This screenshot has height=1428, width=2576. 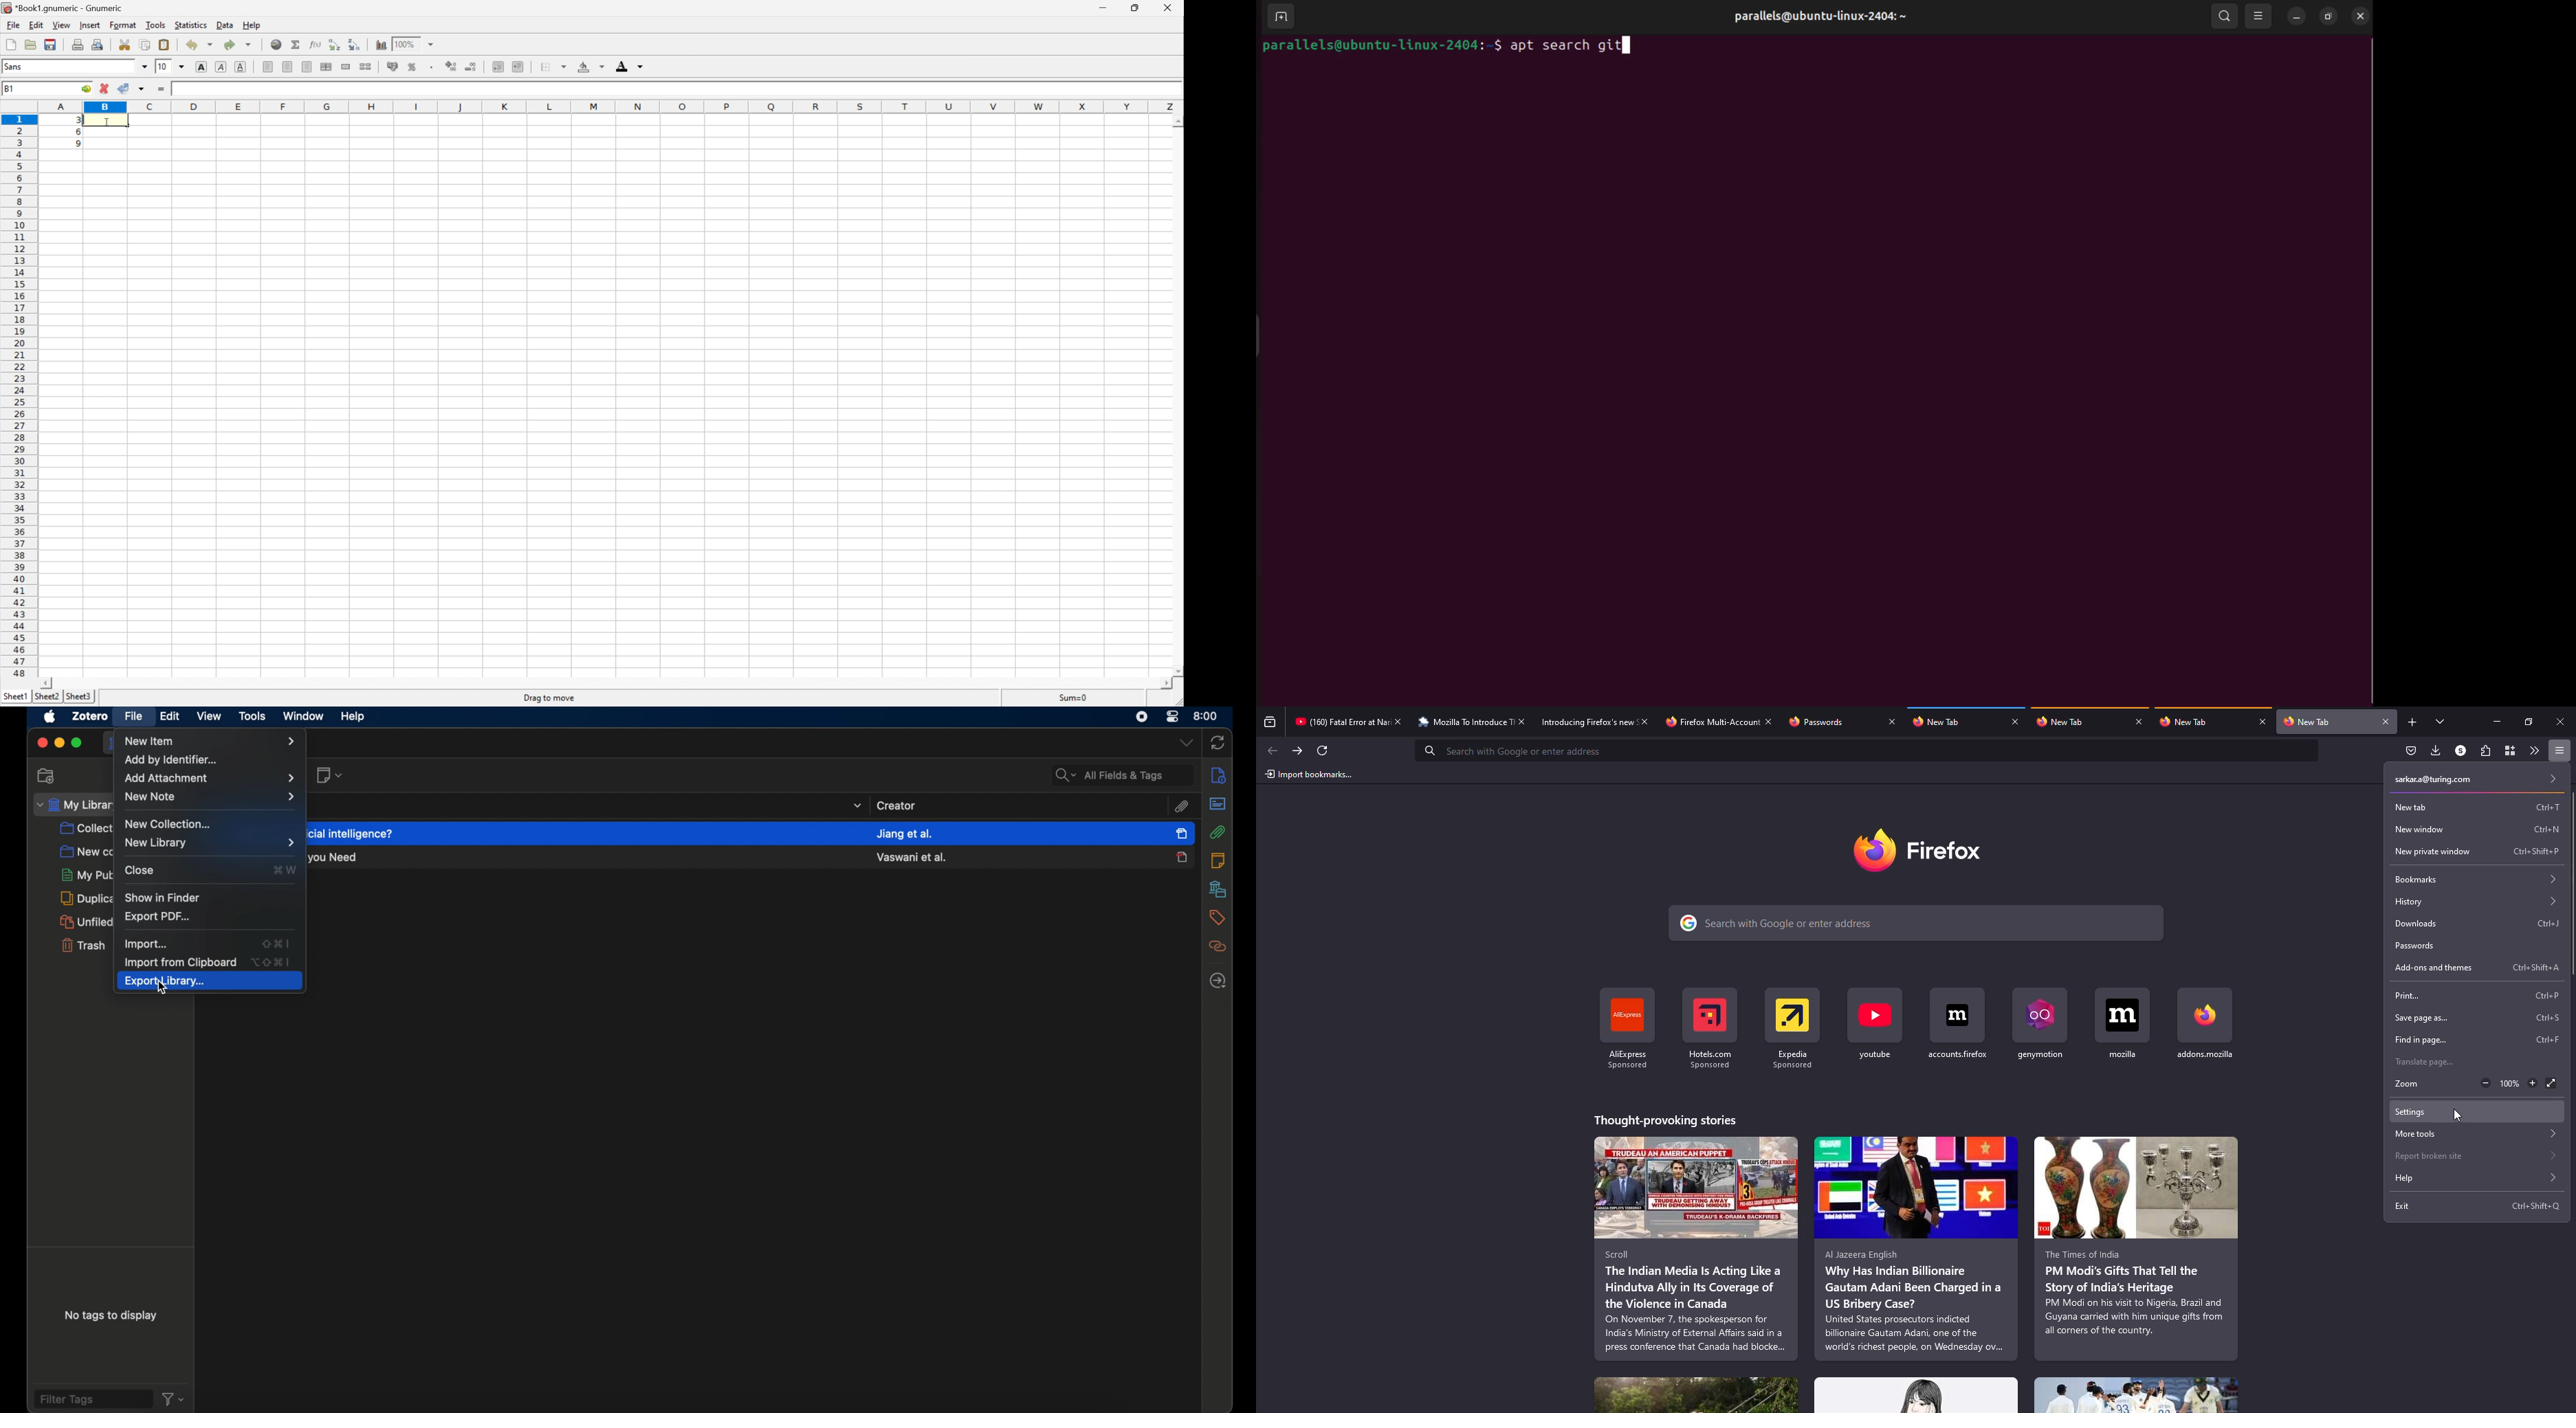 I want to click on save to pocket, so click(x=2412, y=749).